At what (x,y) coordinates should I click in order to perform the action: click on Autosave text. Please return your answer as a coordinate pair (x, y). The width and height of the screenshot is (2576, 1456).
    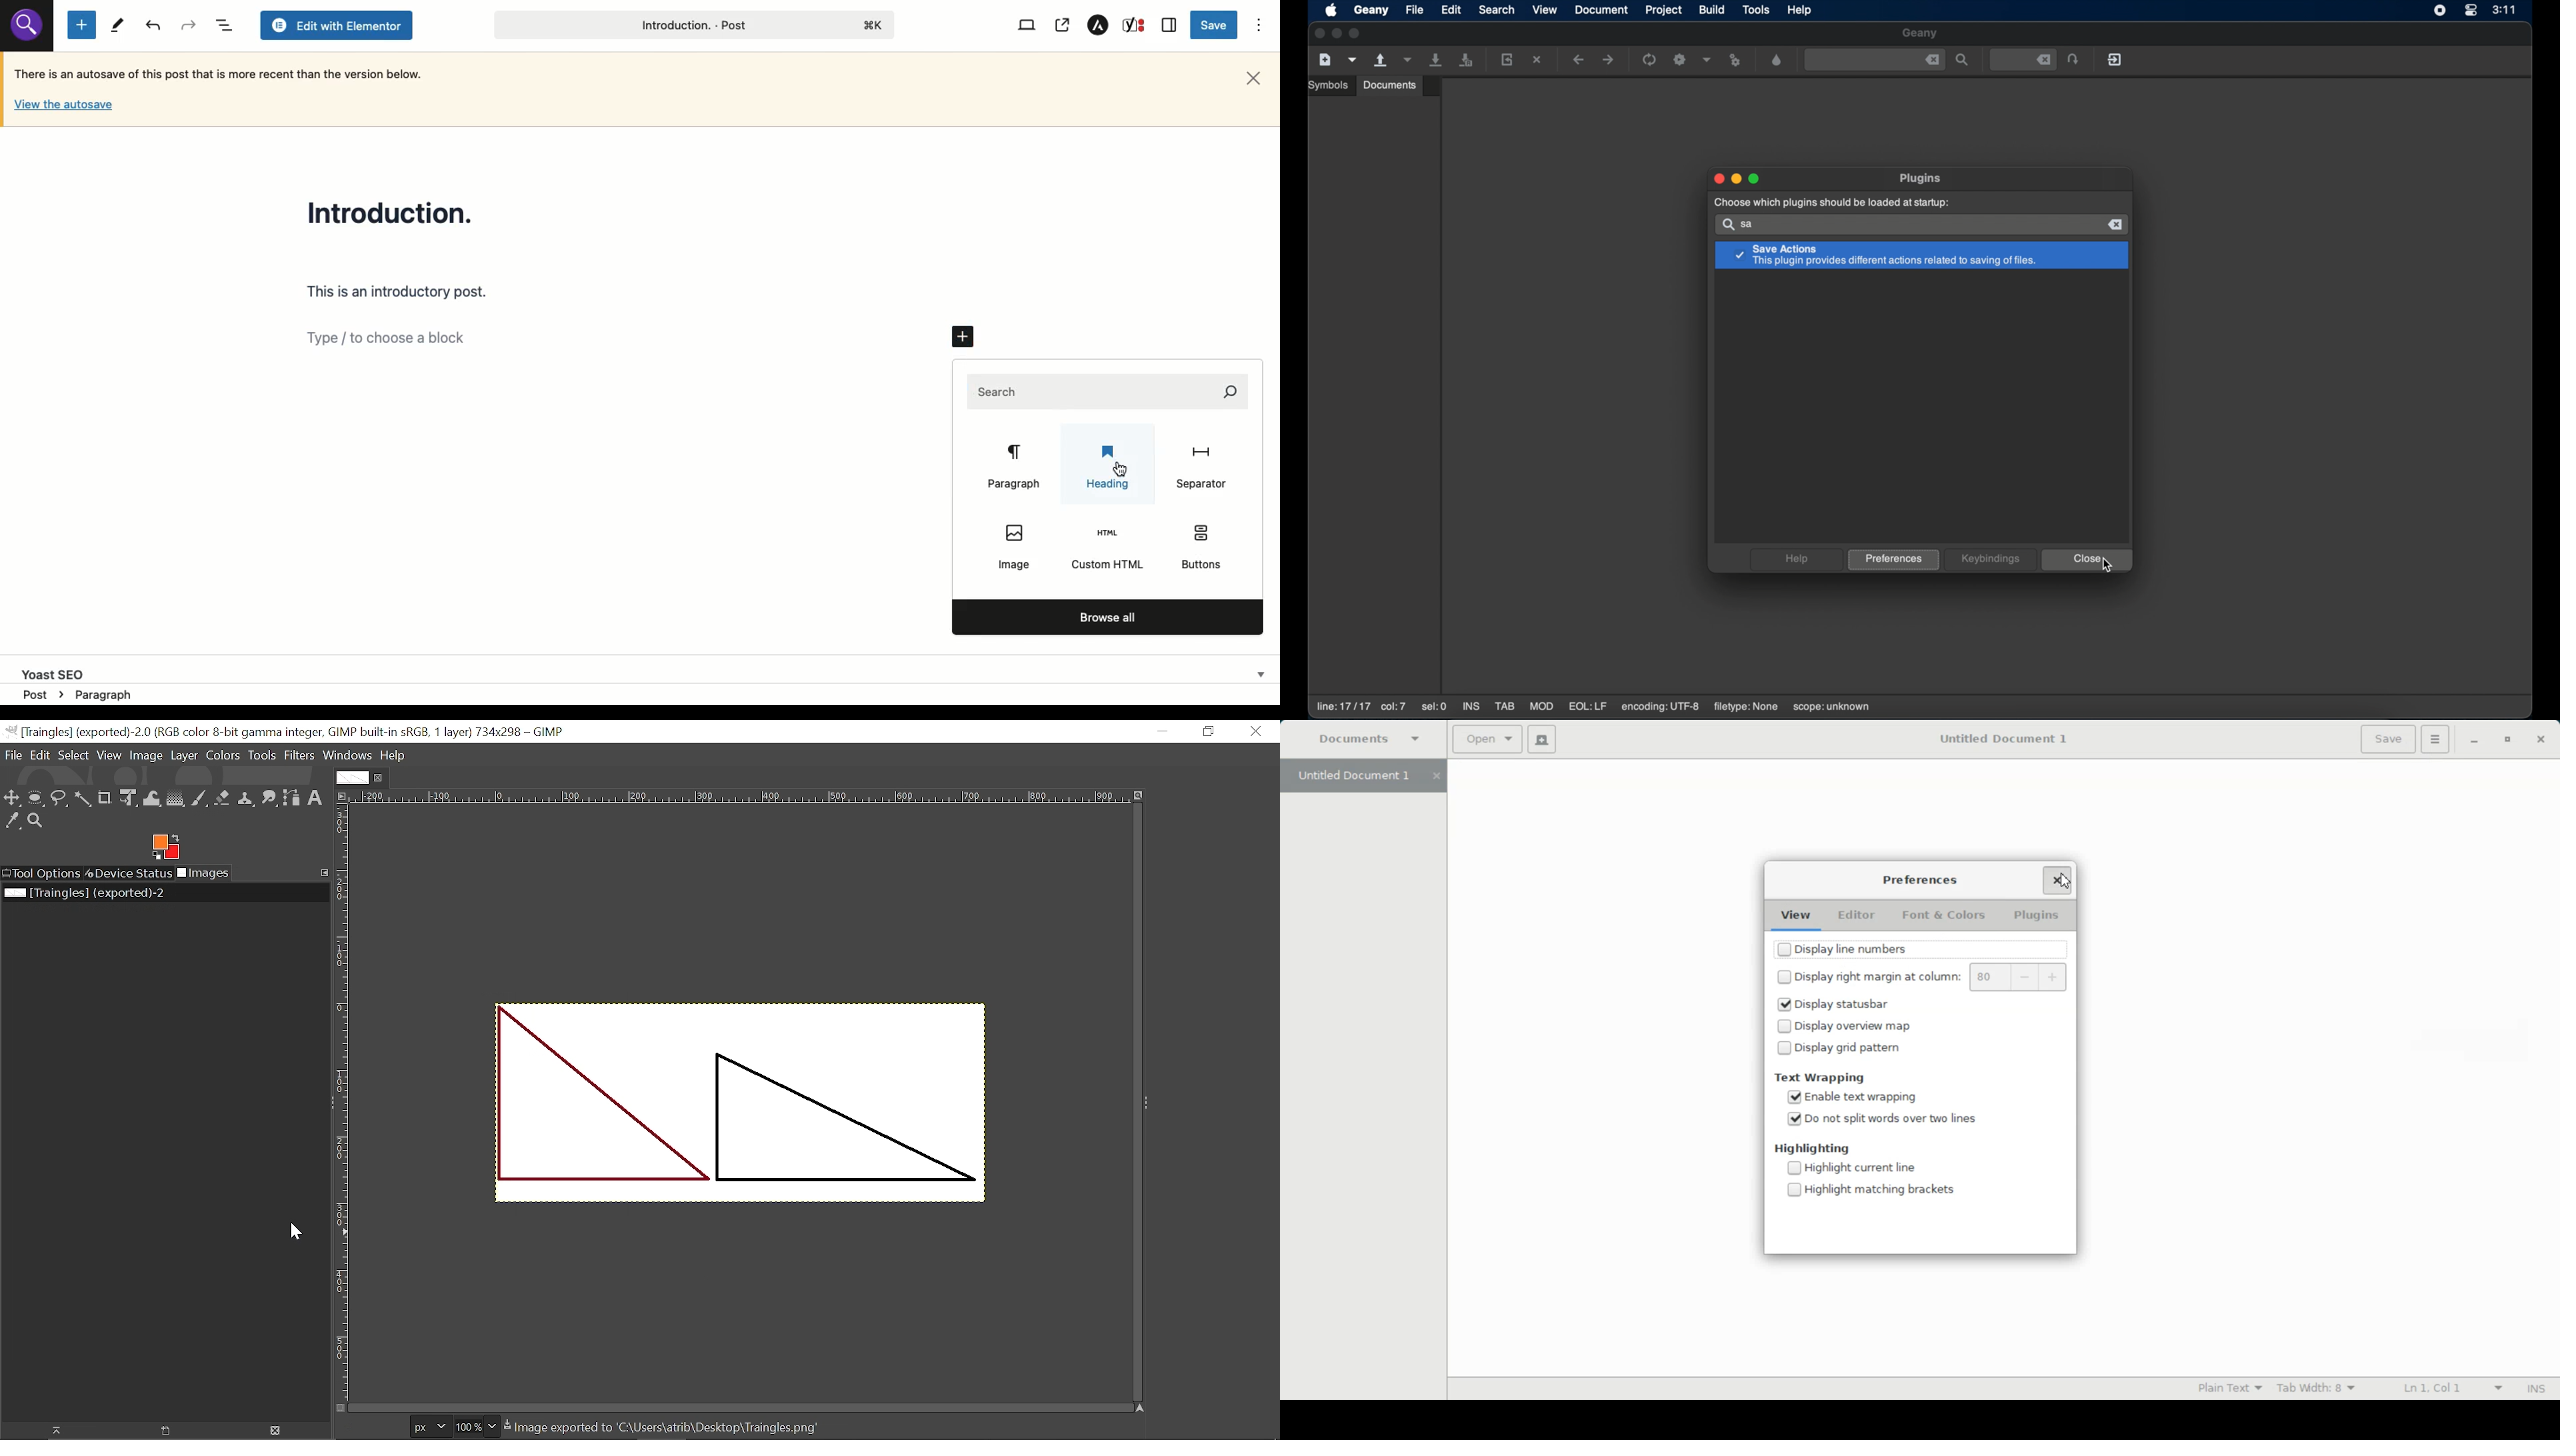
    Looking at the image, I should click on (224, 73).